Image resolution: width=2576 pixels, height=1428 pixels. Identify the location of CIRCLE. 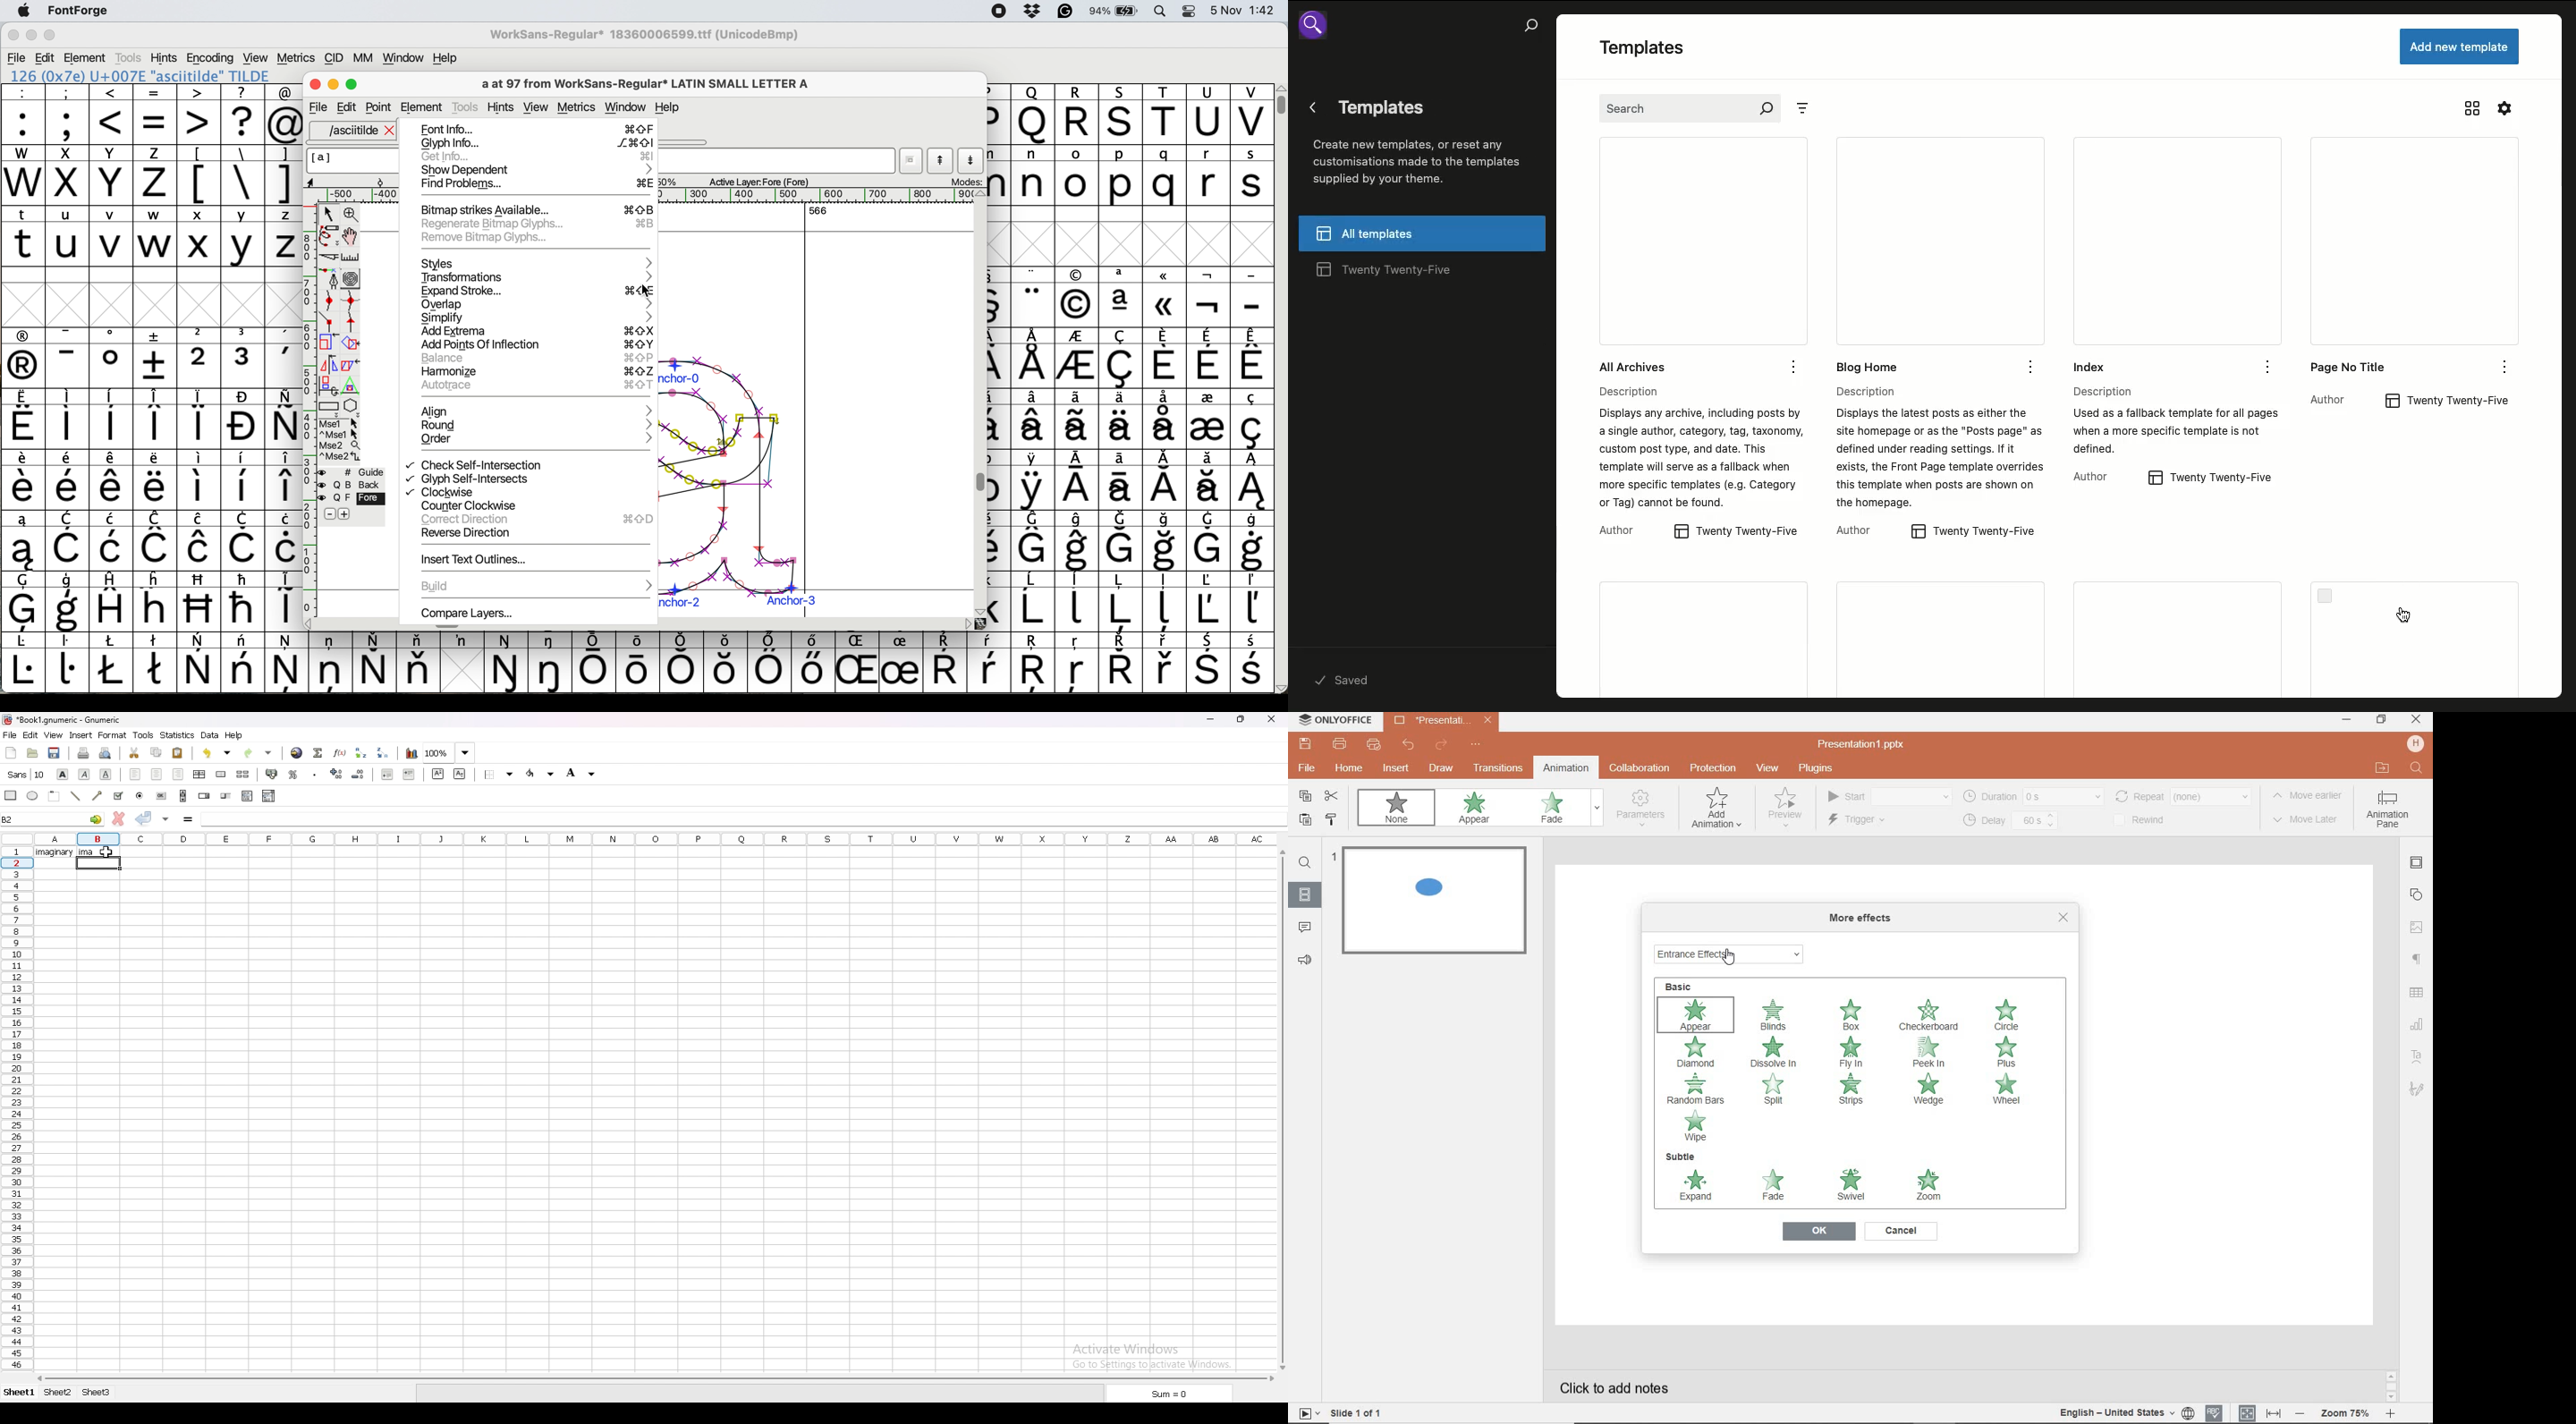
(2011, 1015).